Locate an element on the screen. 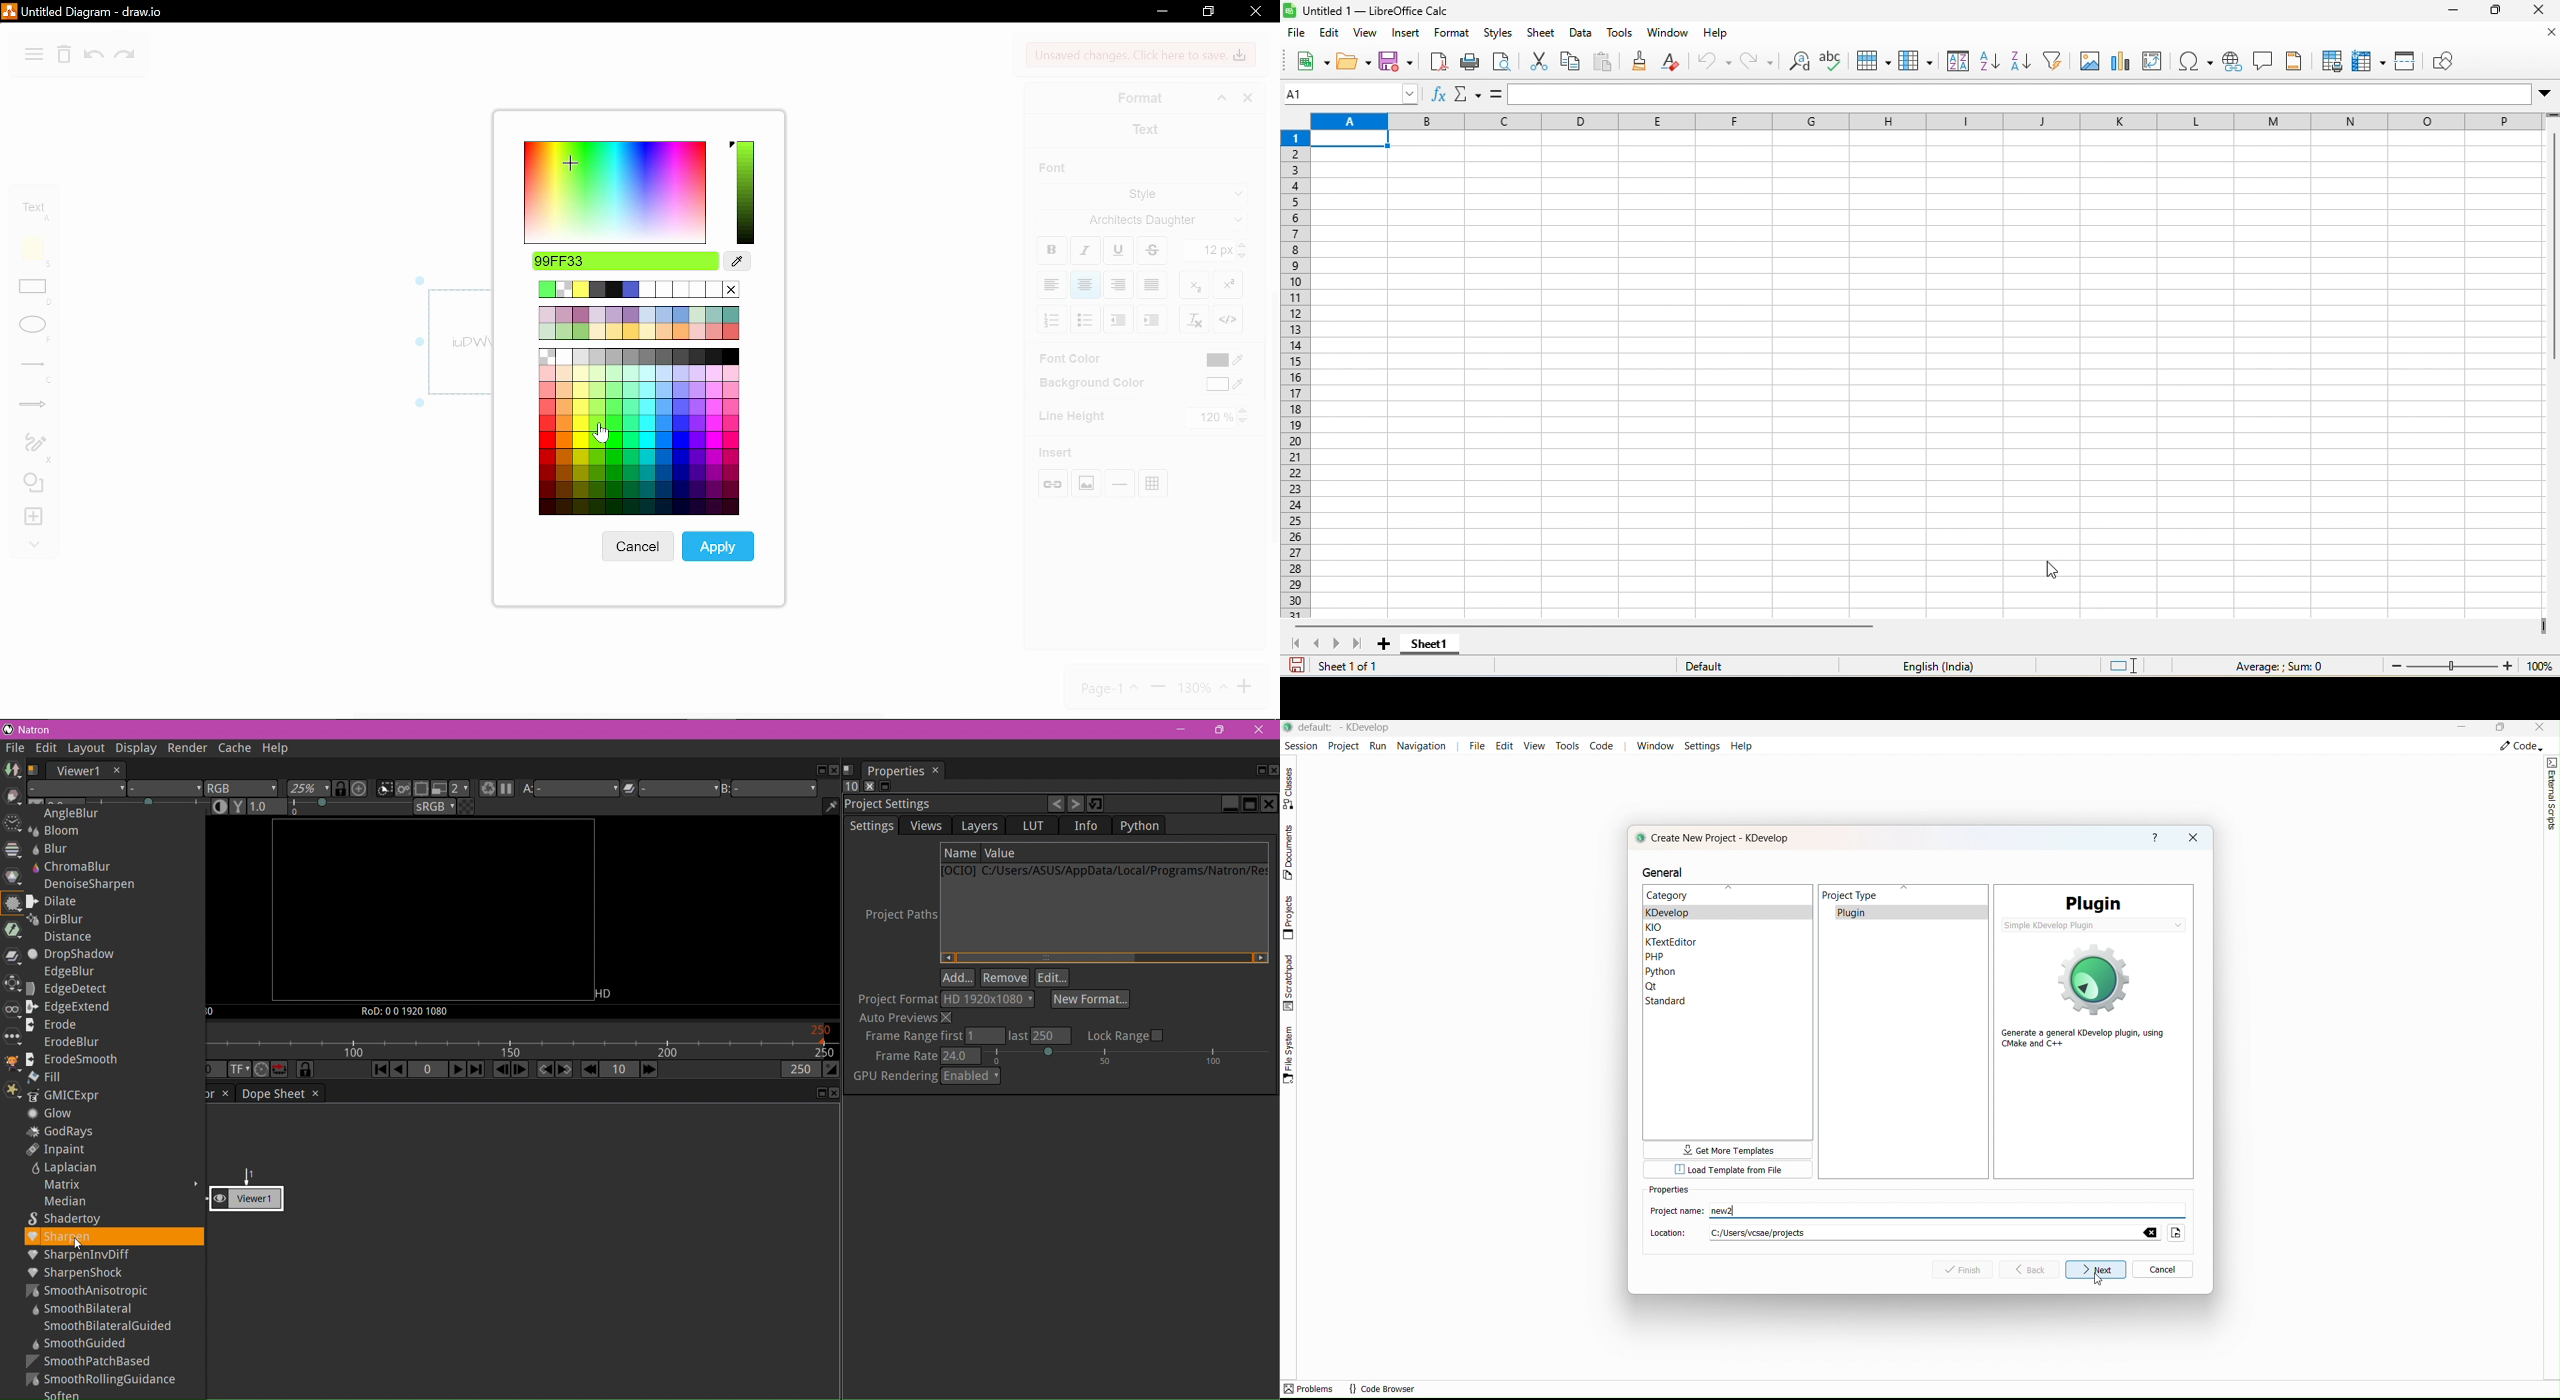 This screenshot has width=2576, height=1400. vertical scroll bar is located at coordinates (2552, 249).